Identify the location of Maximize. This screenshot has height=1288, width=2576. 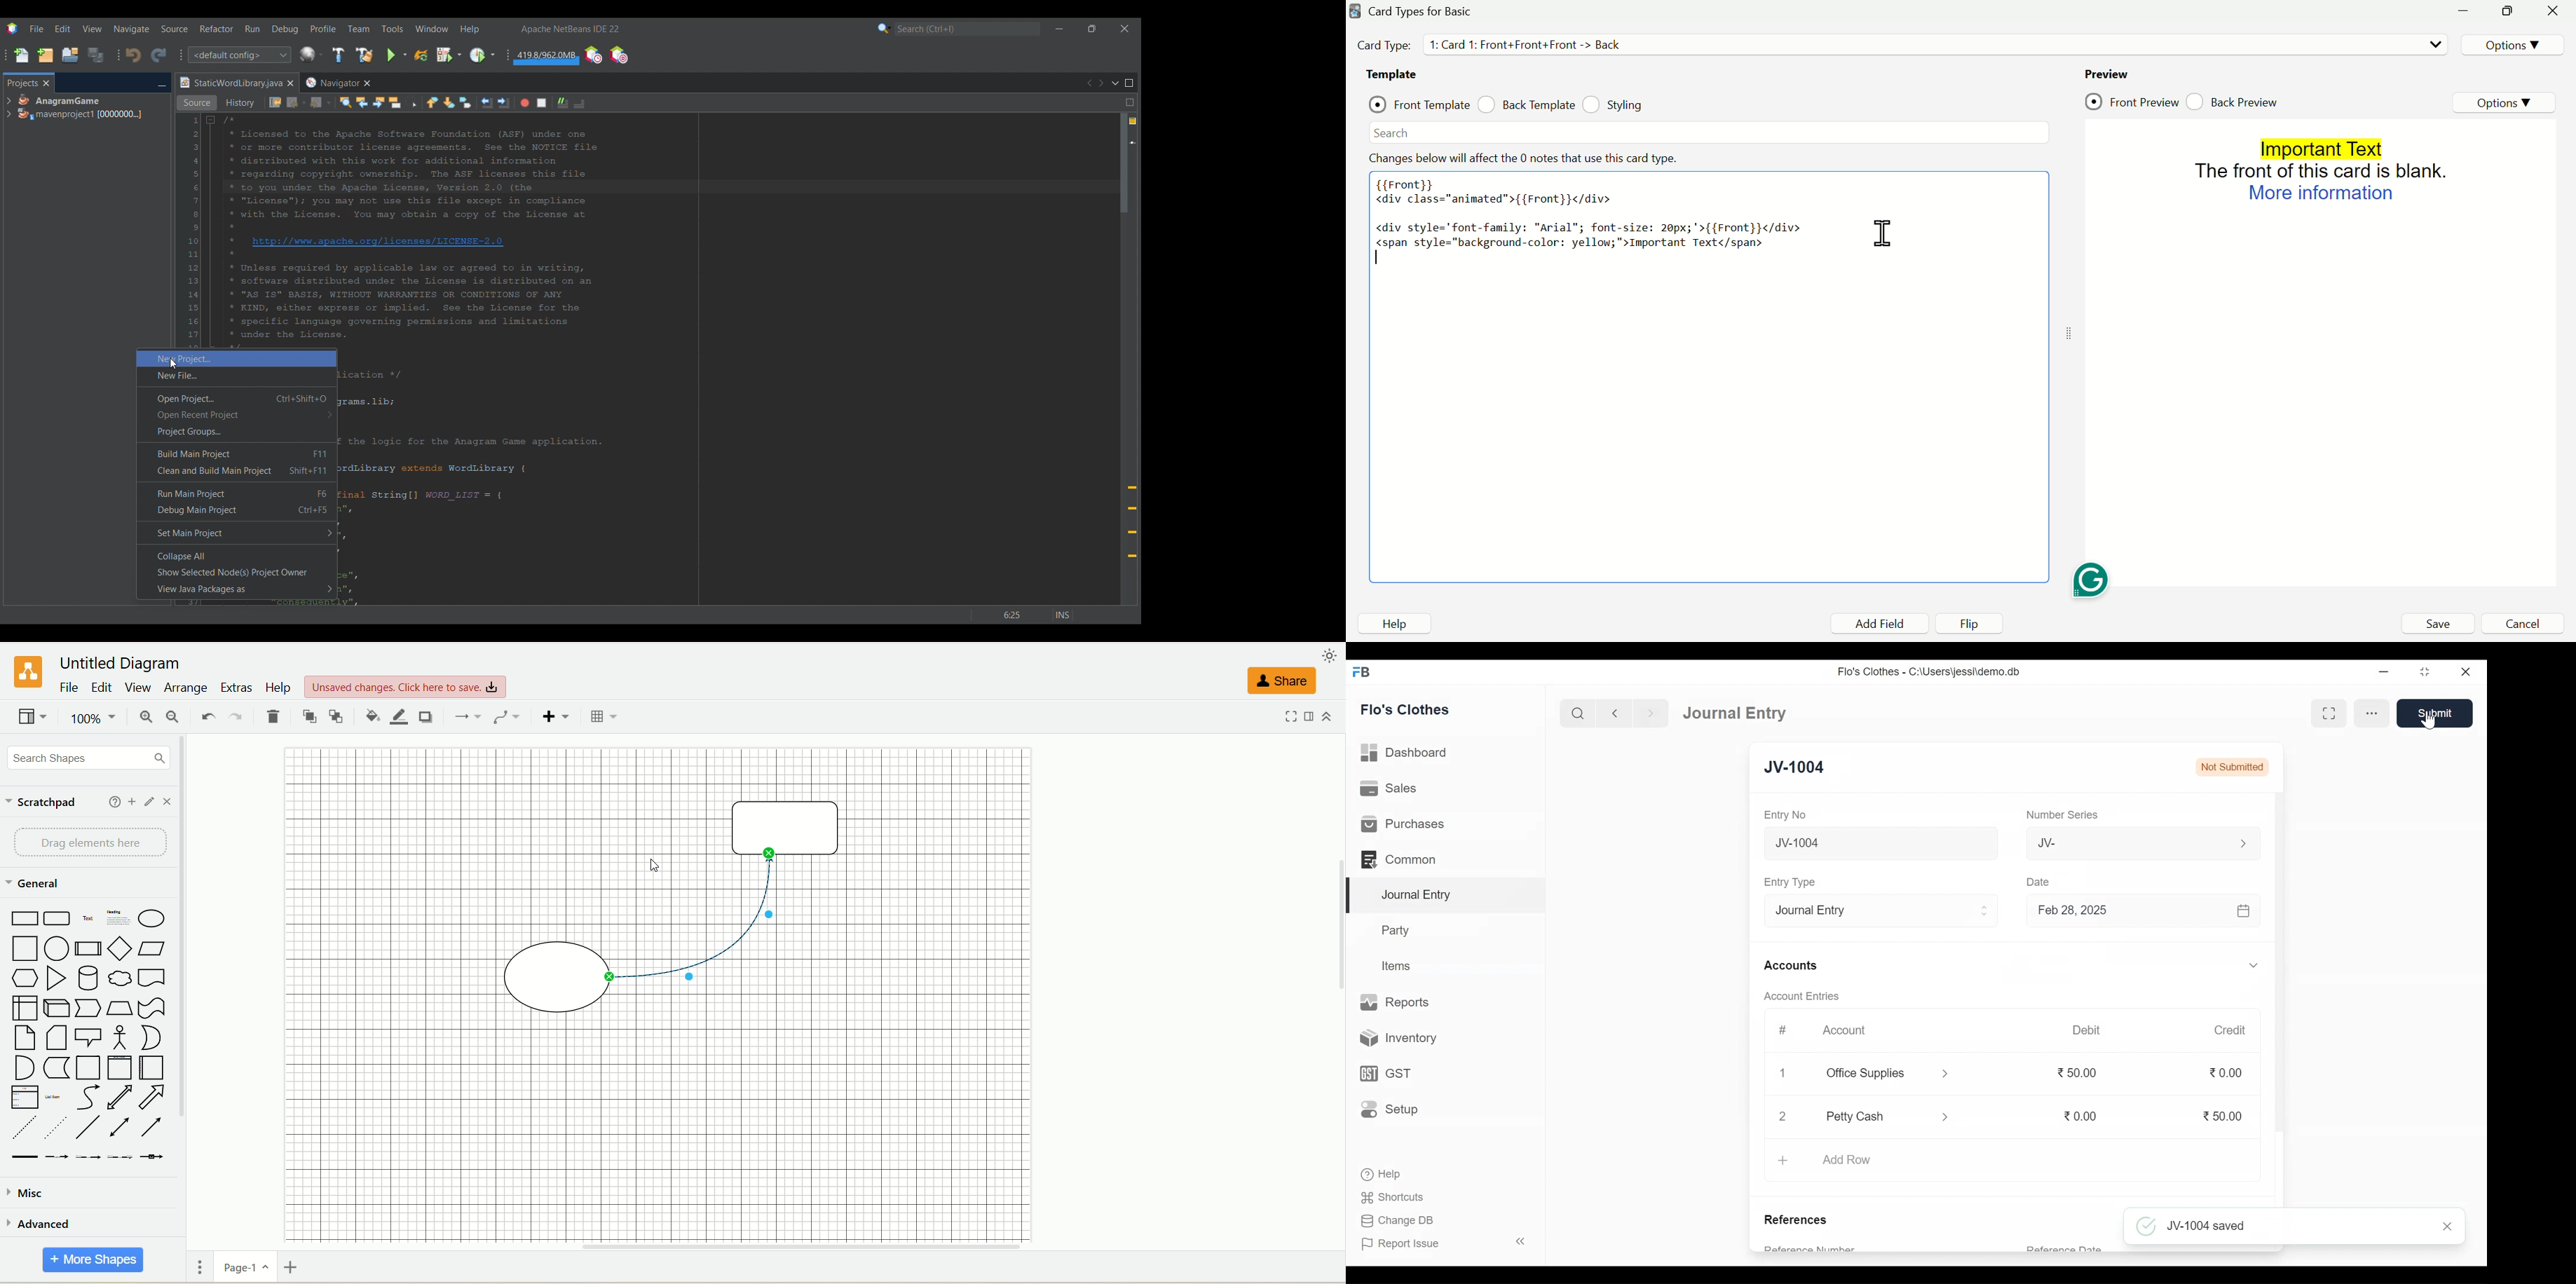
(2506, 10).